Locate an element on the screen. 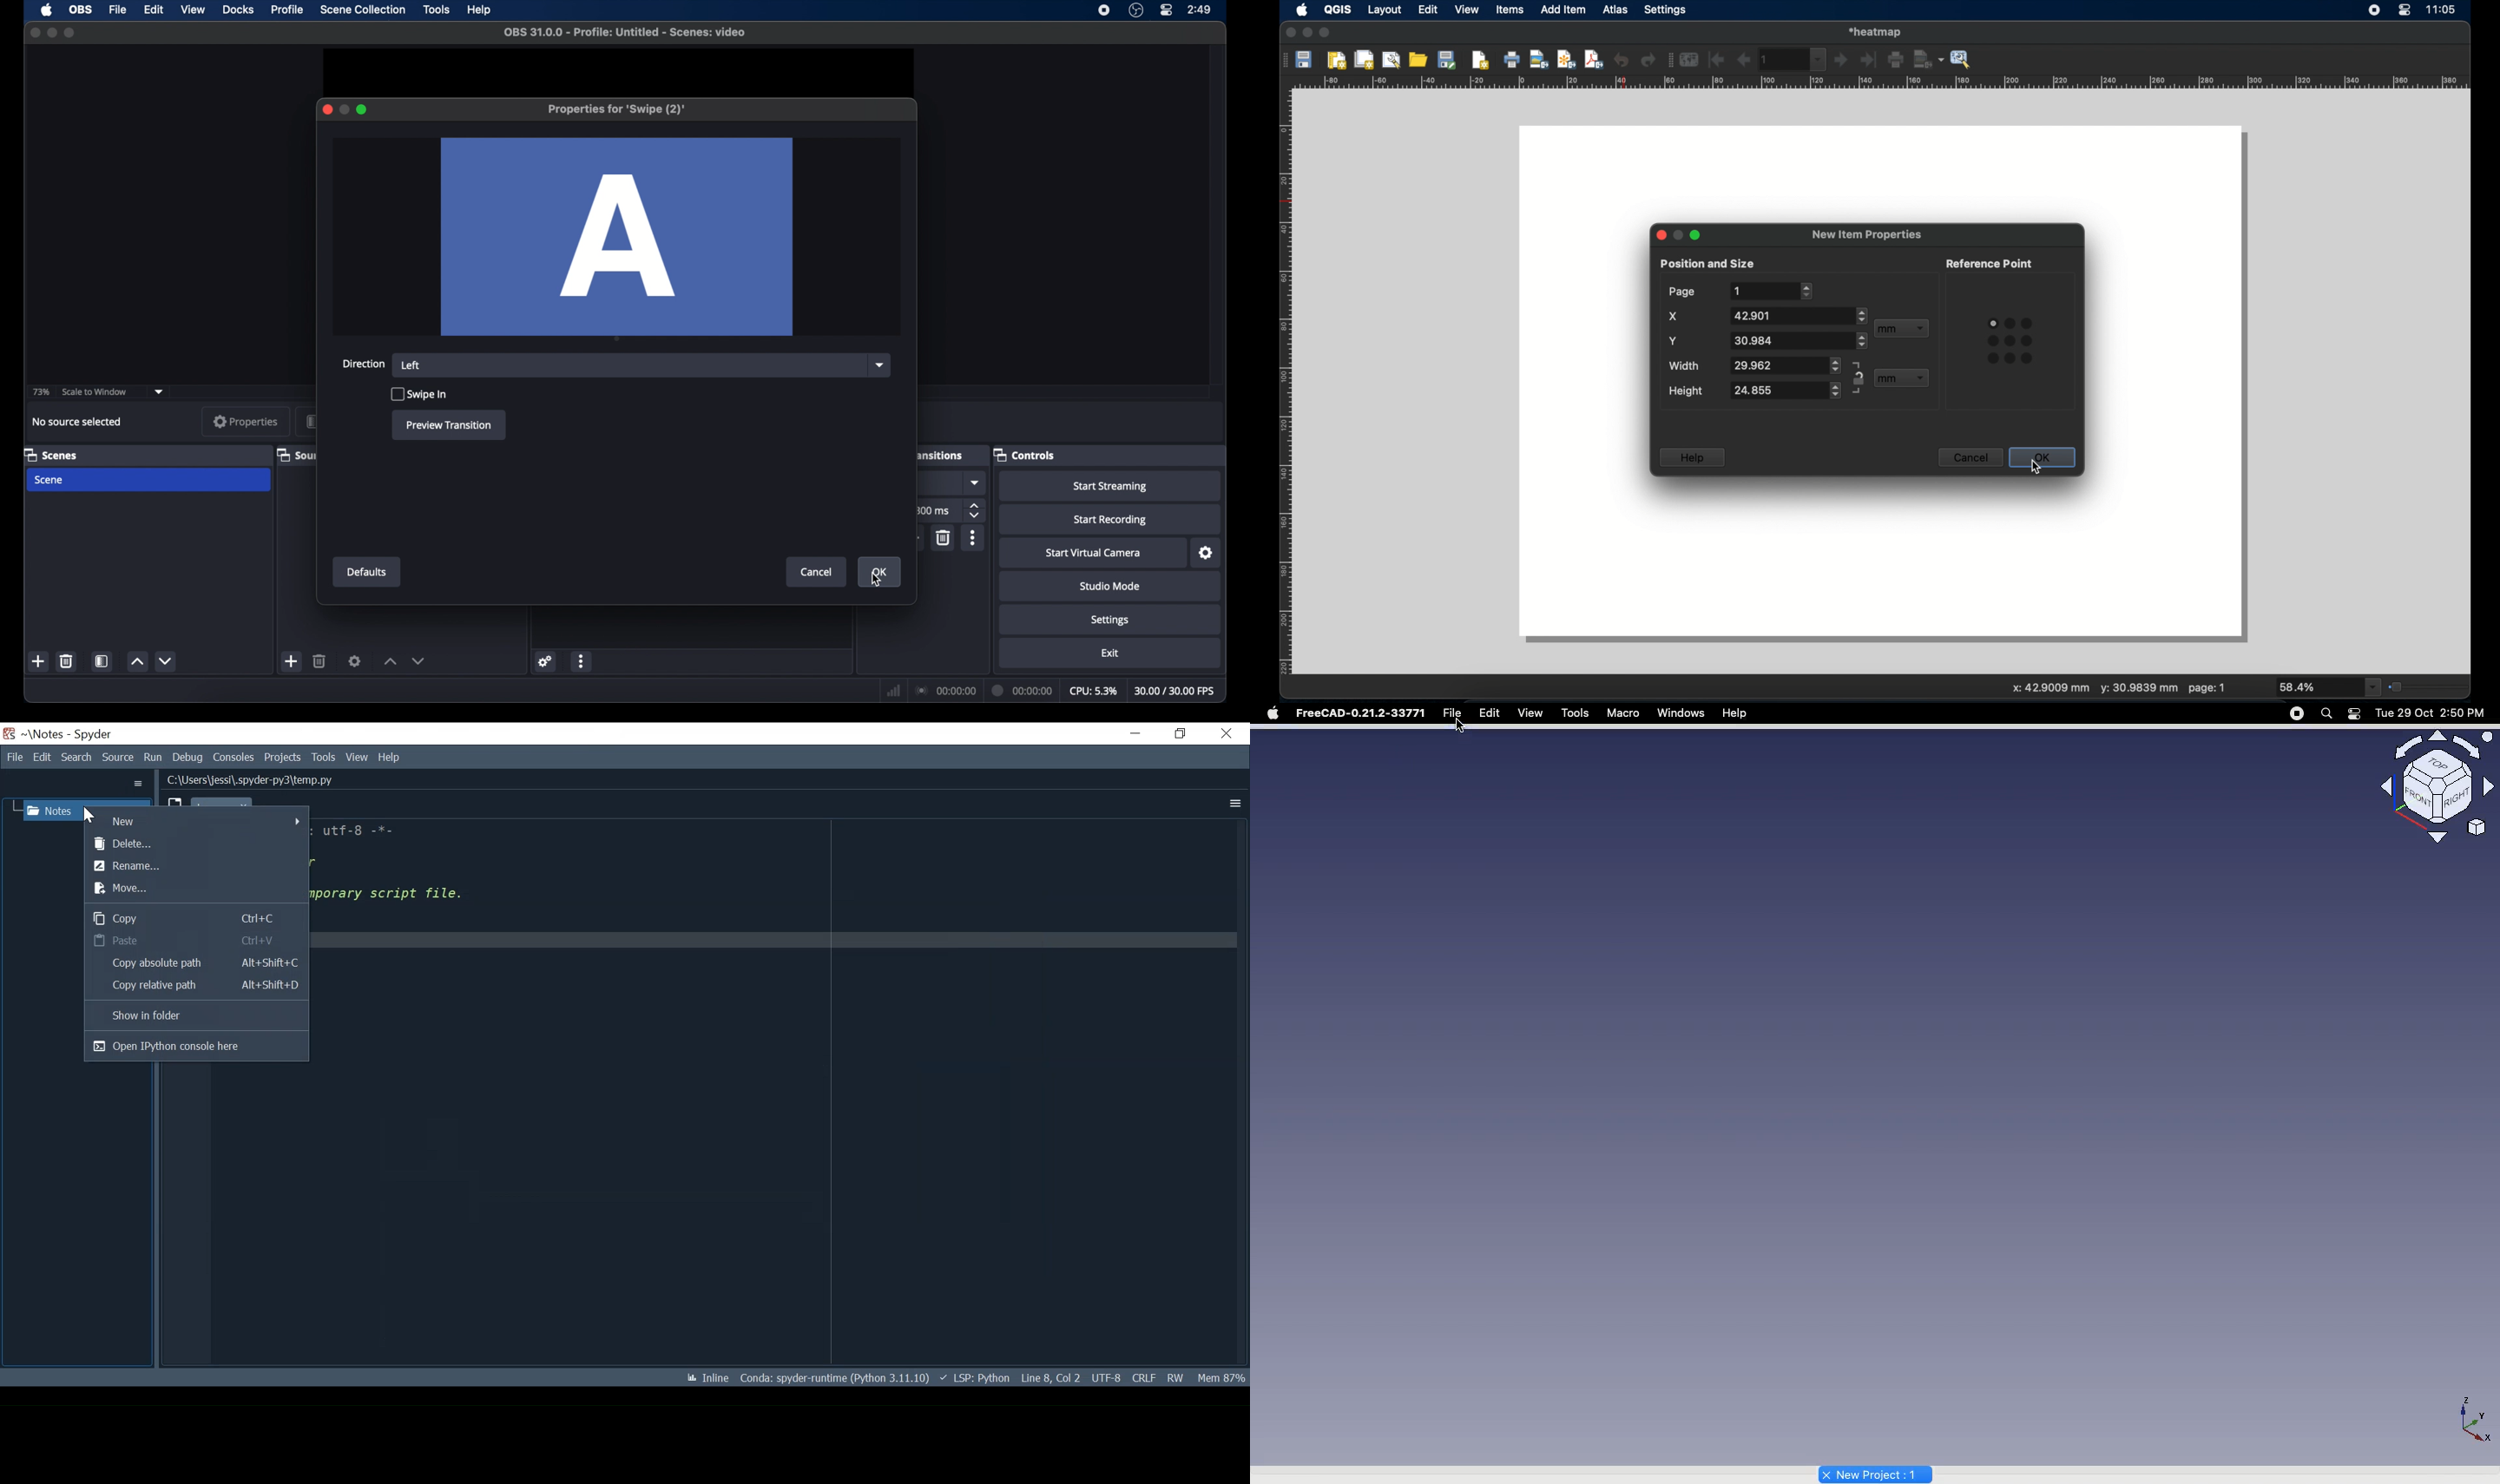 Image resolution: width=2520 pixels, height=1484 pixels. edit is located at coordinates (152, 10).